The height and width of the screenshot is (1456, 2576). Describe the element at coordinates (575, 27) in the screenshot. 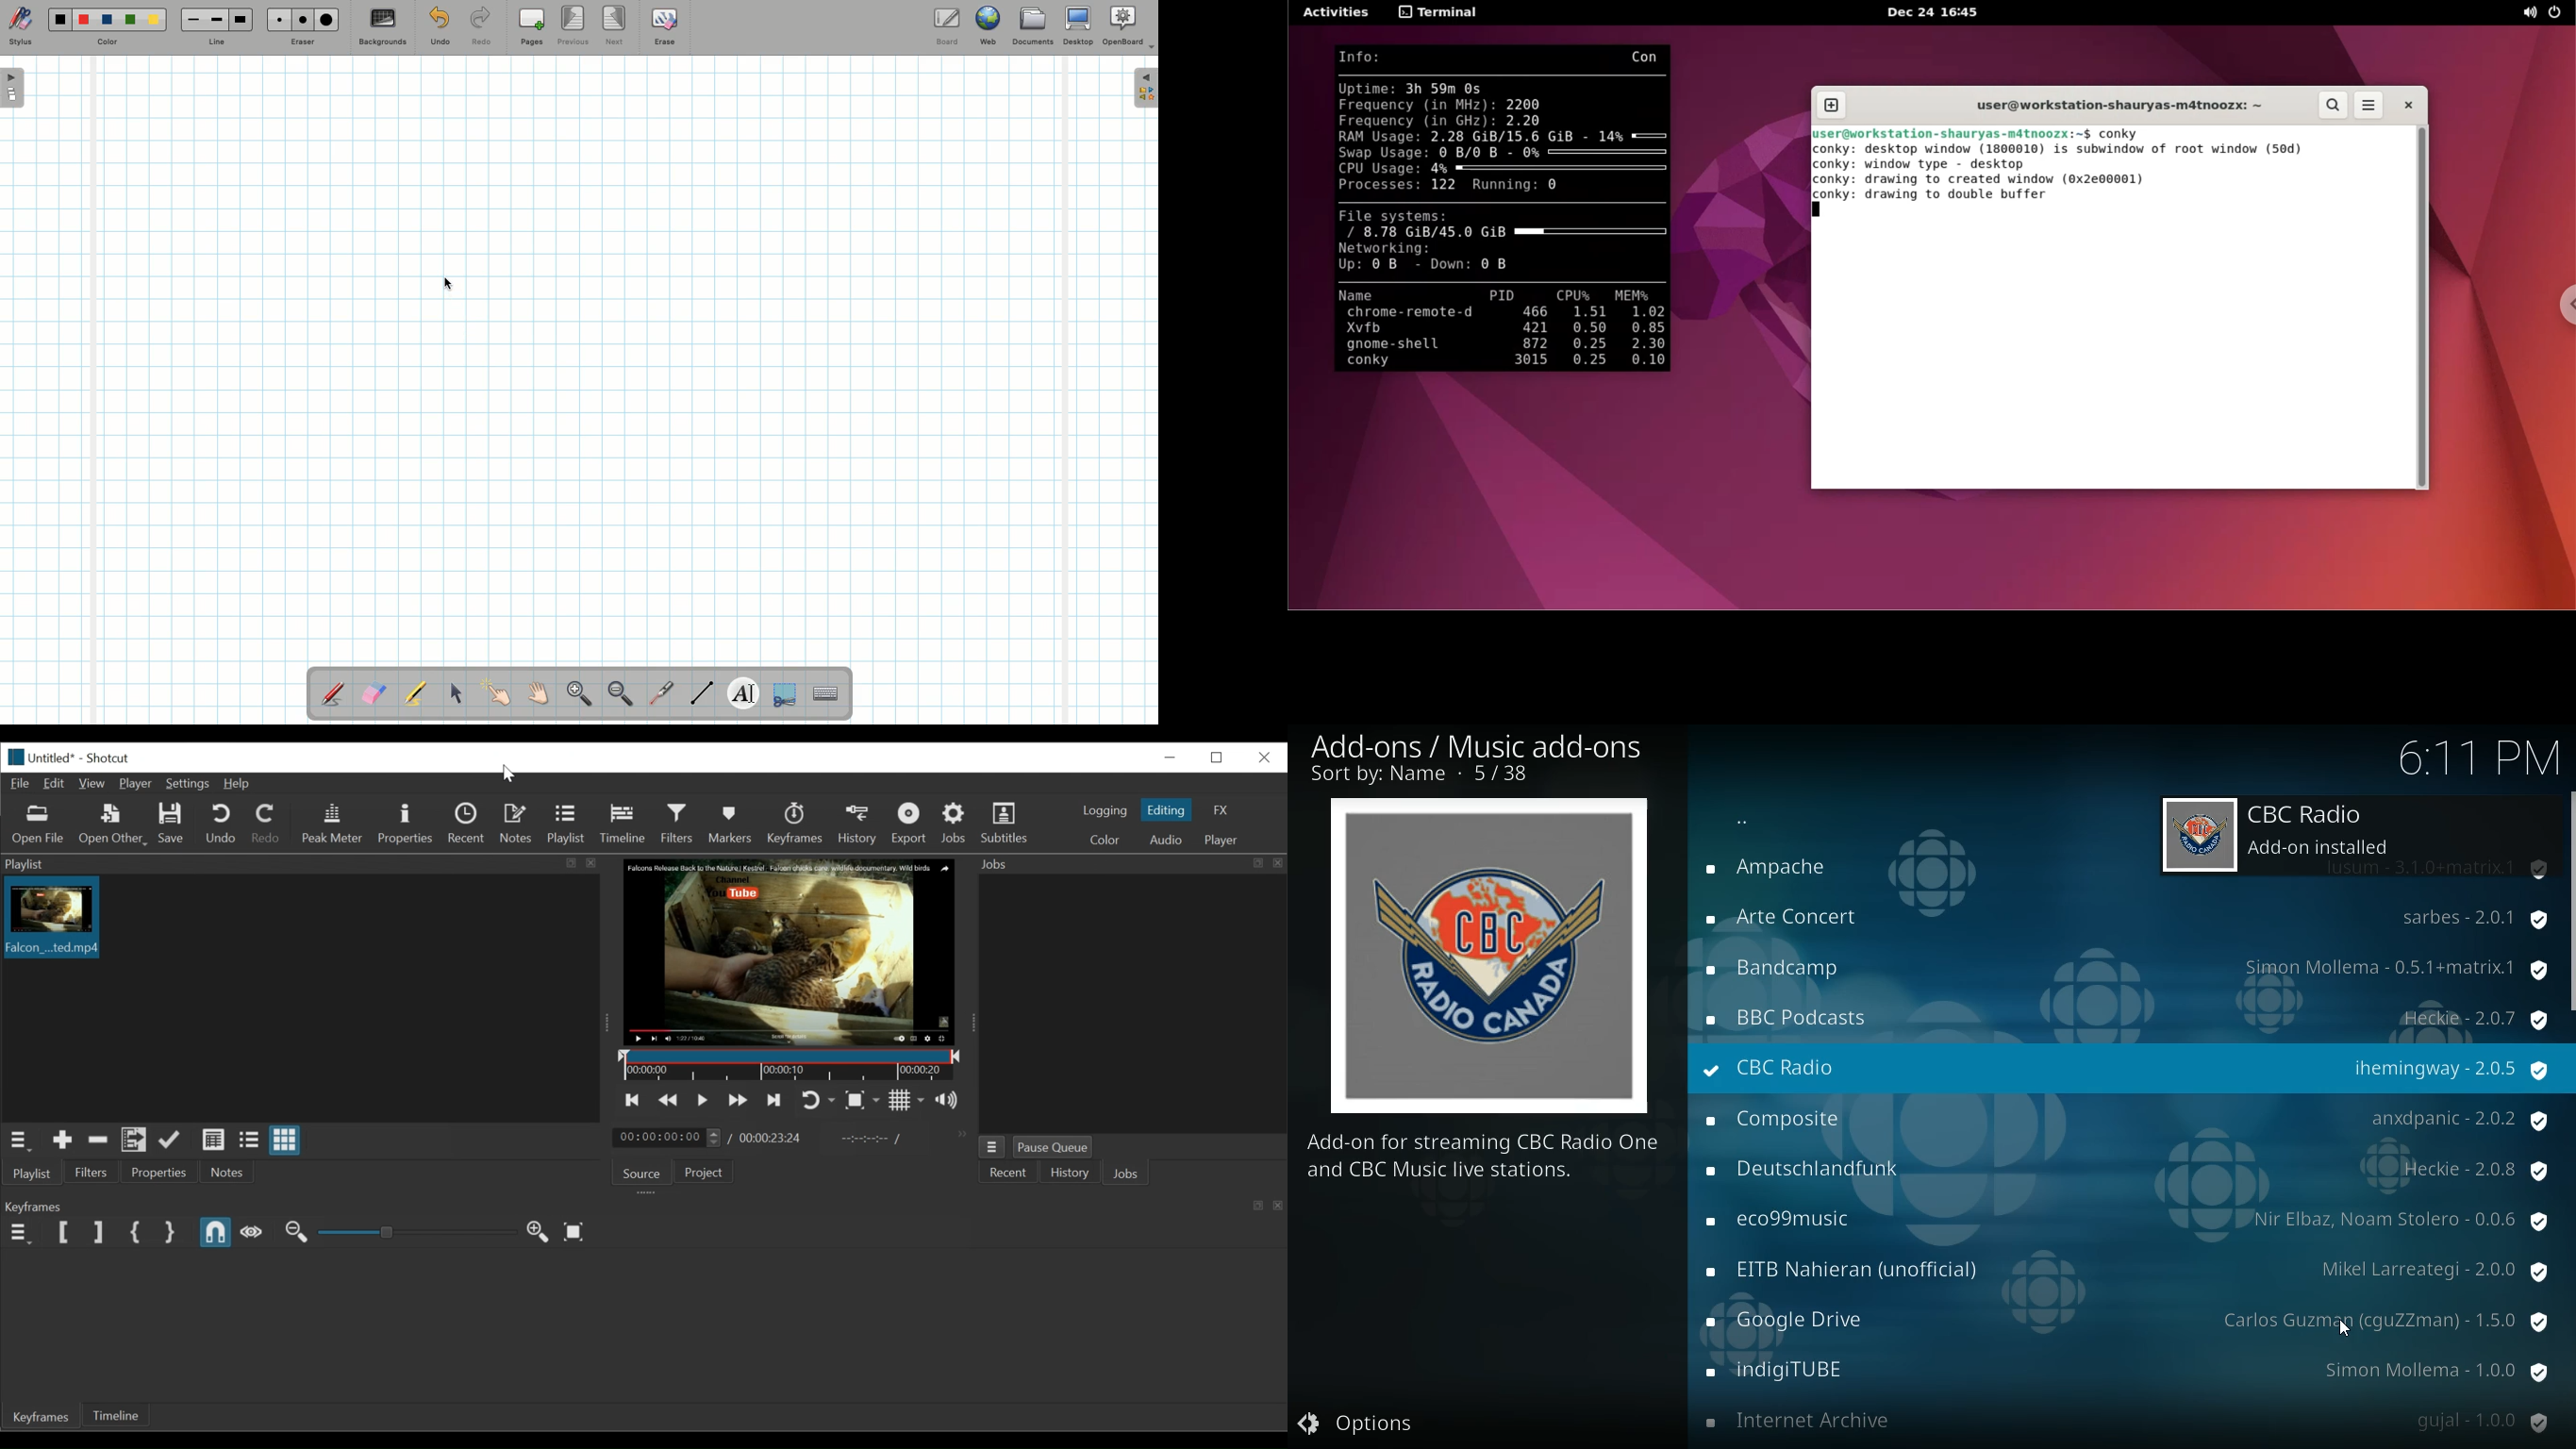

I see `Previous` at that location.